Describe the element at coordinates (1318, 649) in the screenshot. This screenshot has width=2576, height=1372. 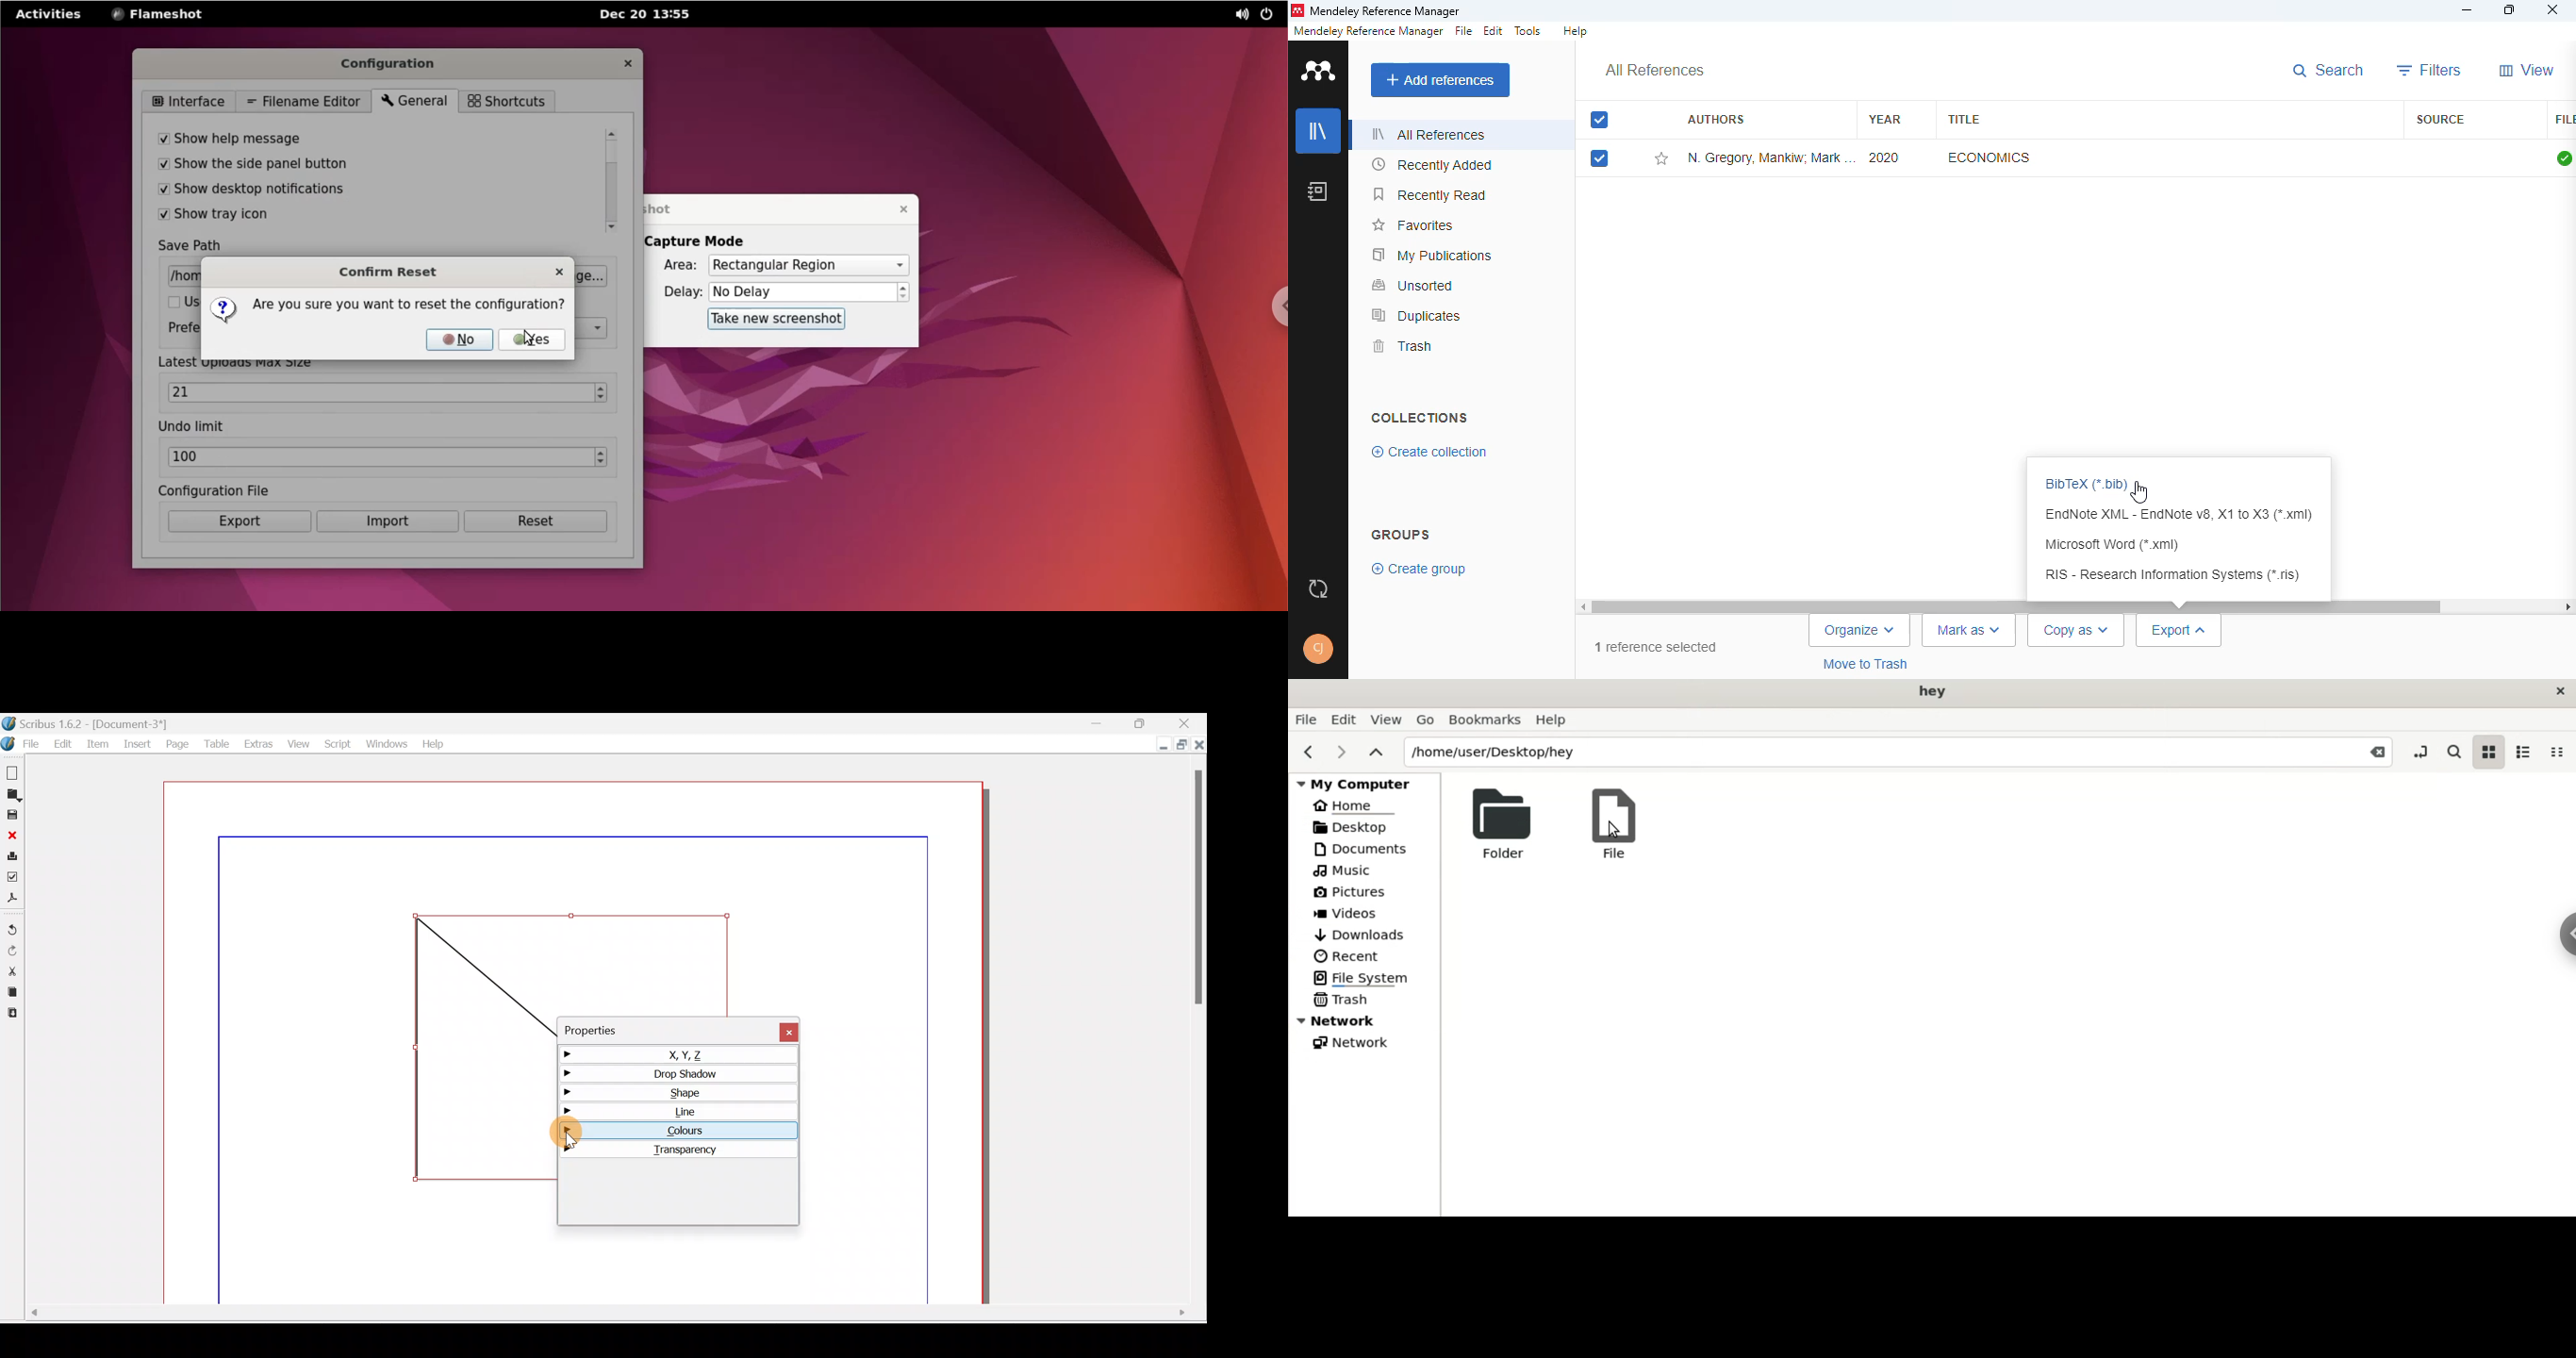
I see `profile` at that location.